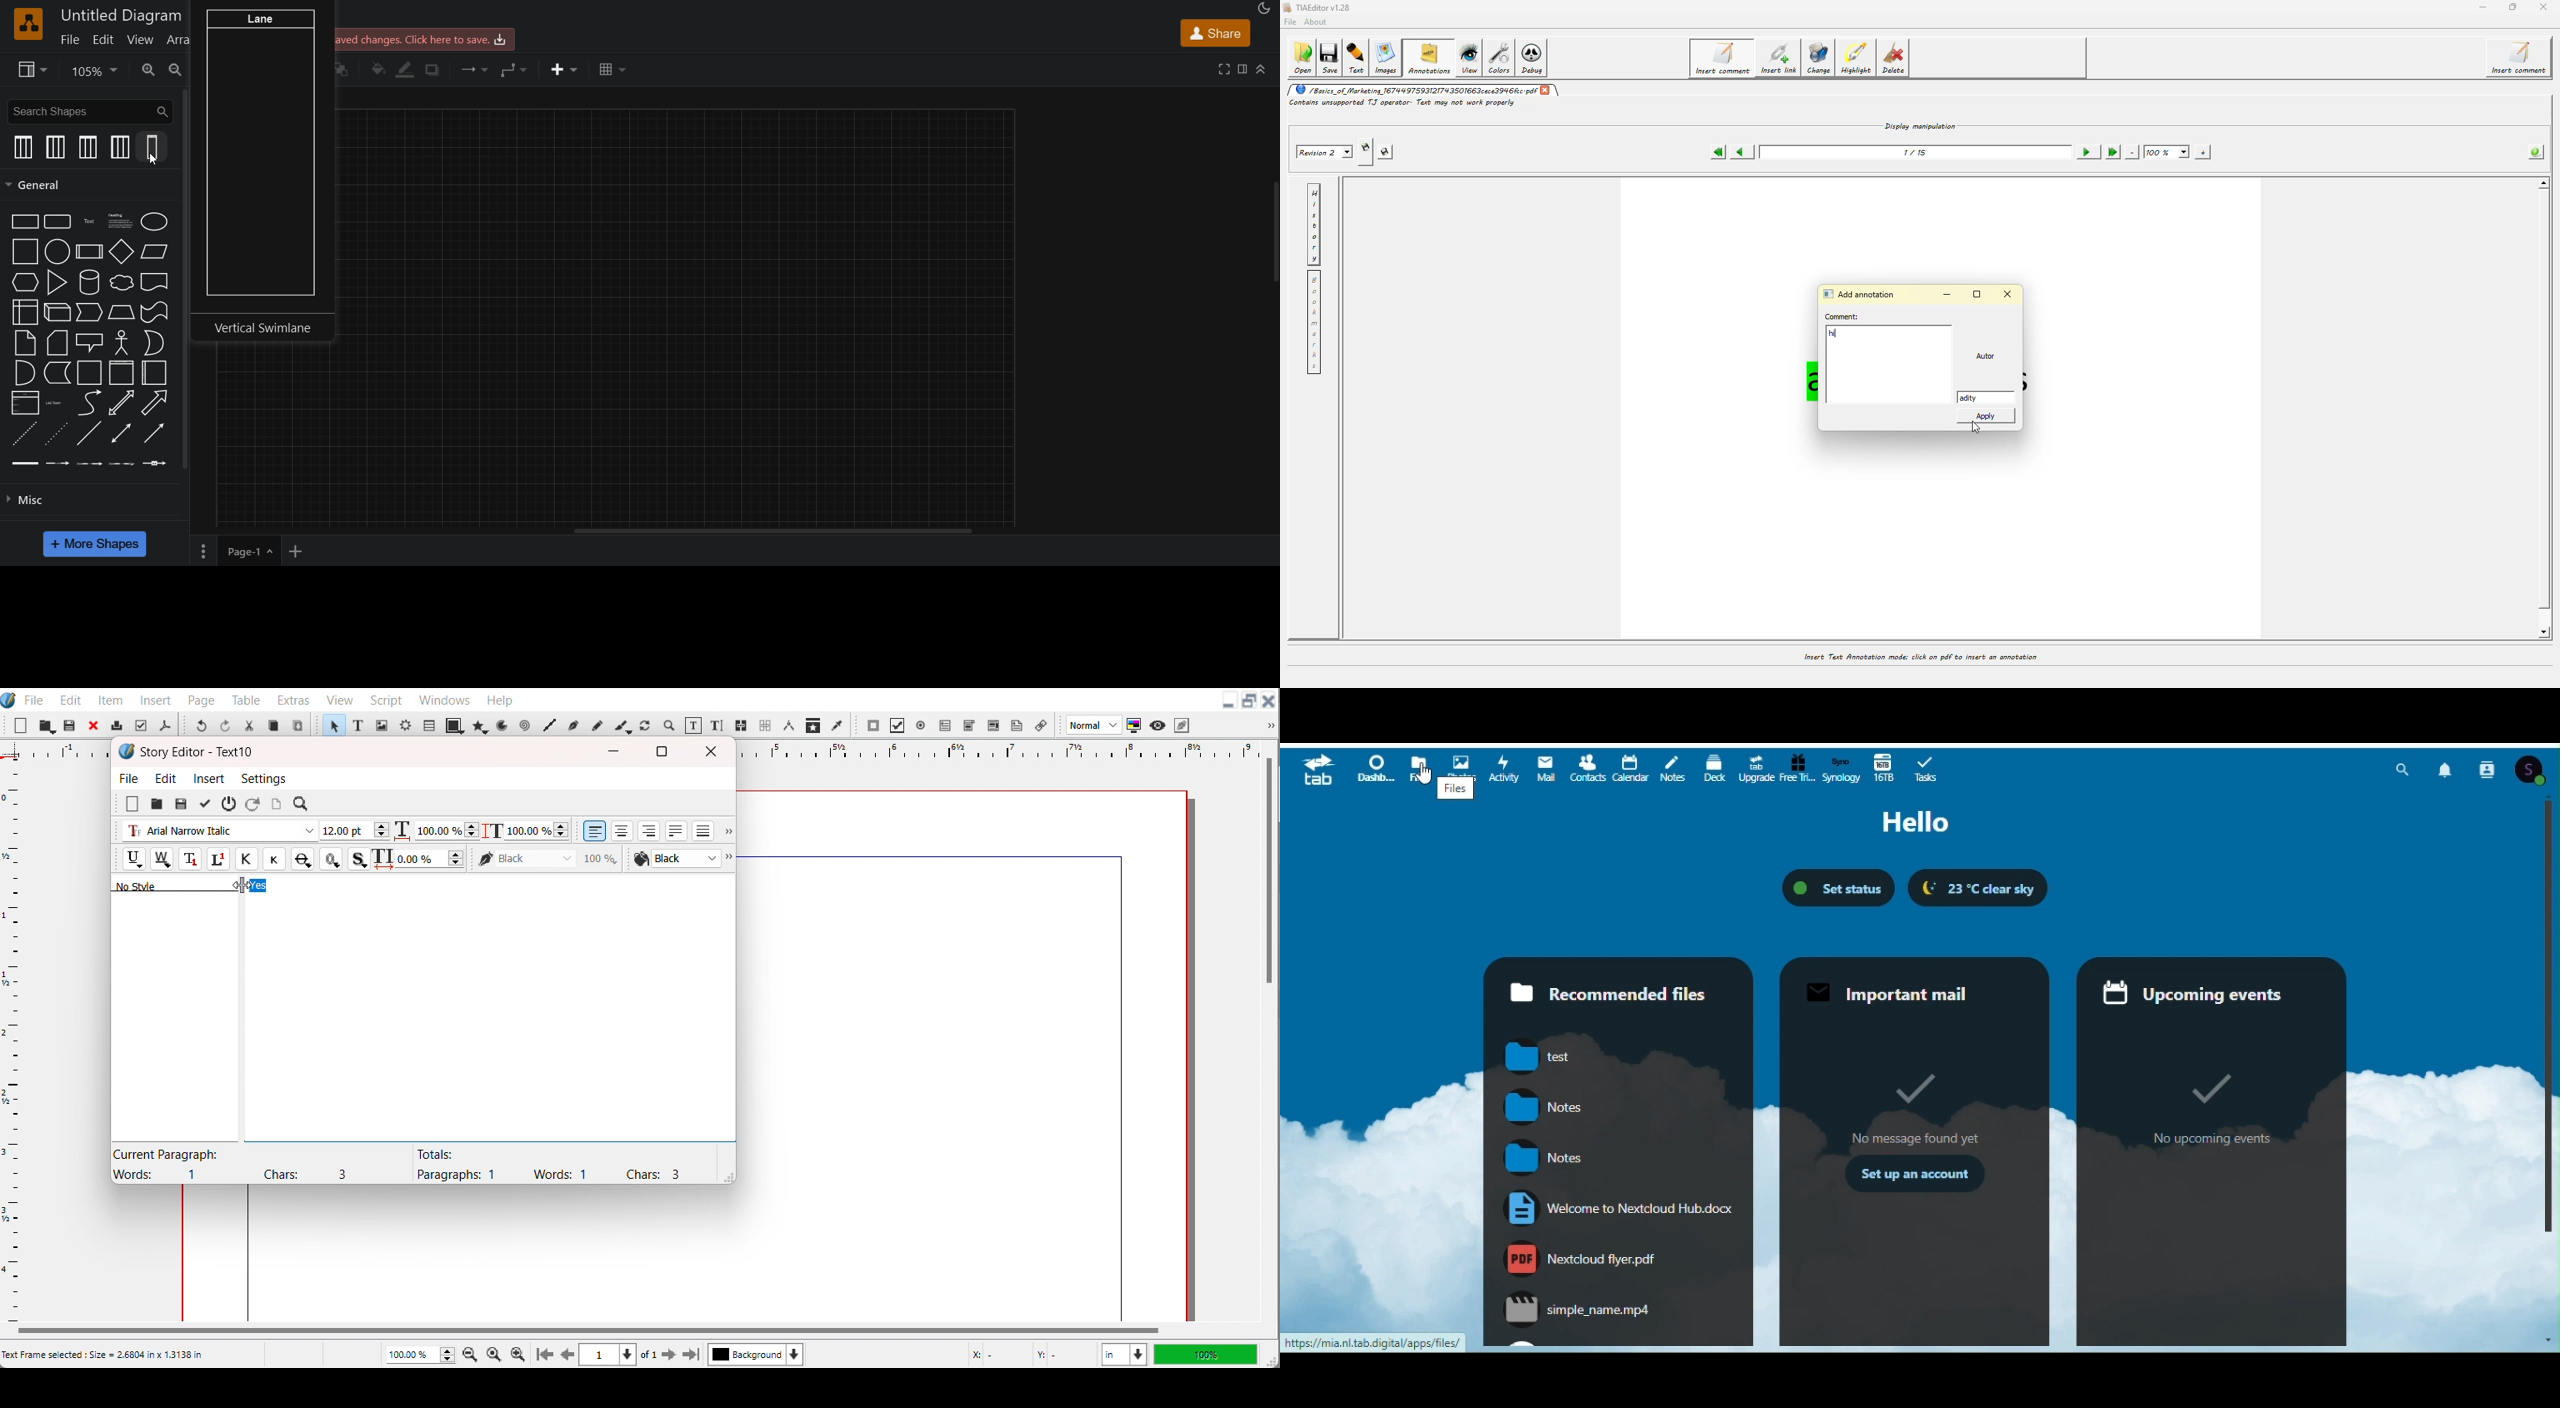 This screenshot has height=1428, width=2576. What do you see at coordinates (56, 437) in the screenshot?
I see `dotted line` at bounding box center [56, 437].